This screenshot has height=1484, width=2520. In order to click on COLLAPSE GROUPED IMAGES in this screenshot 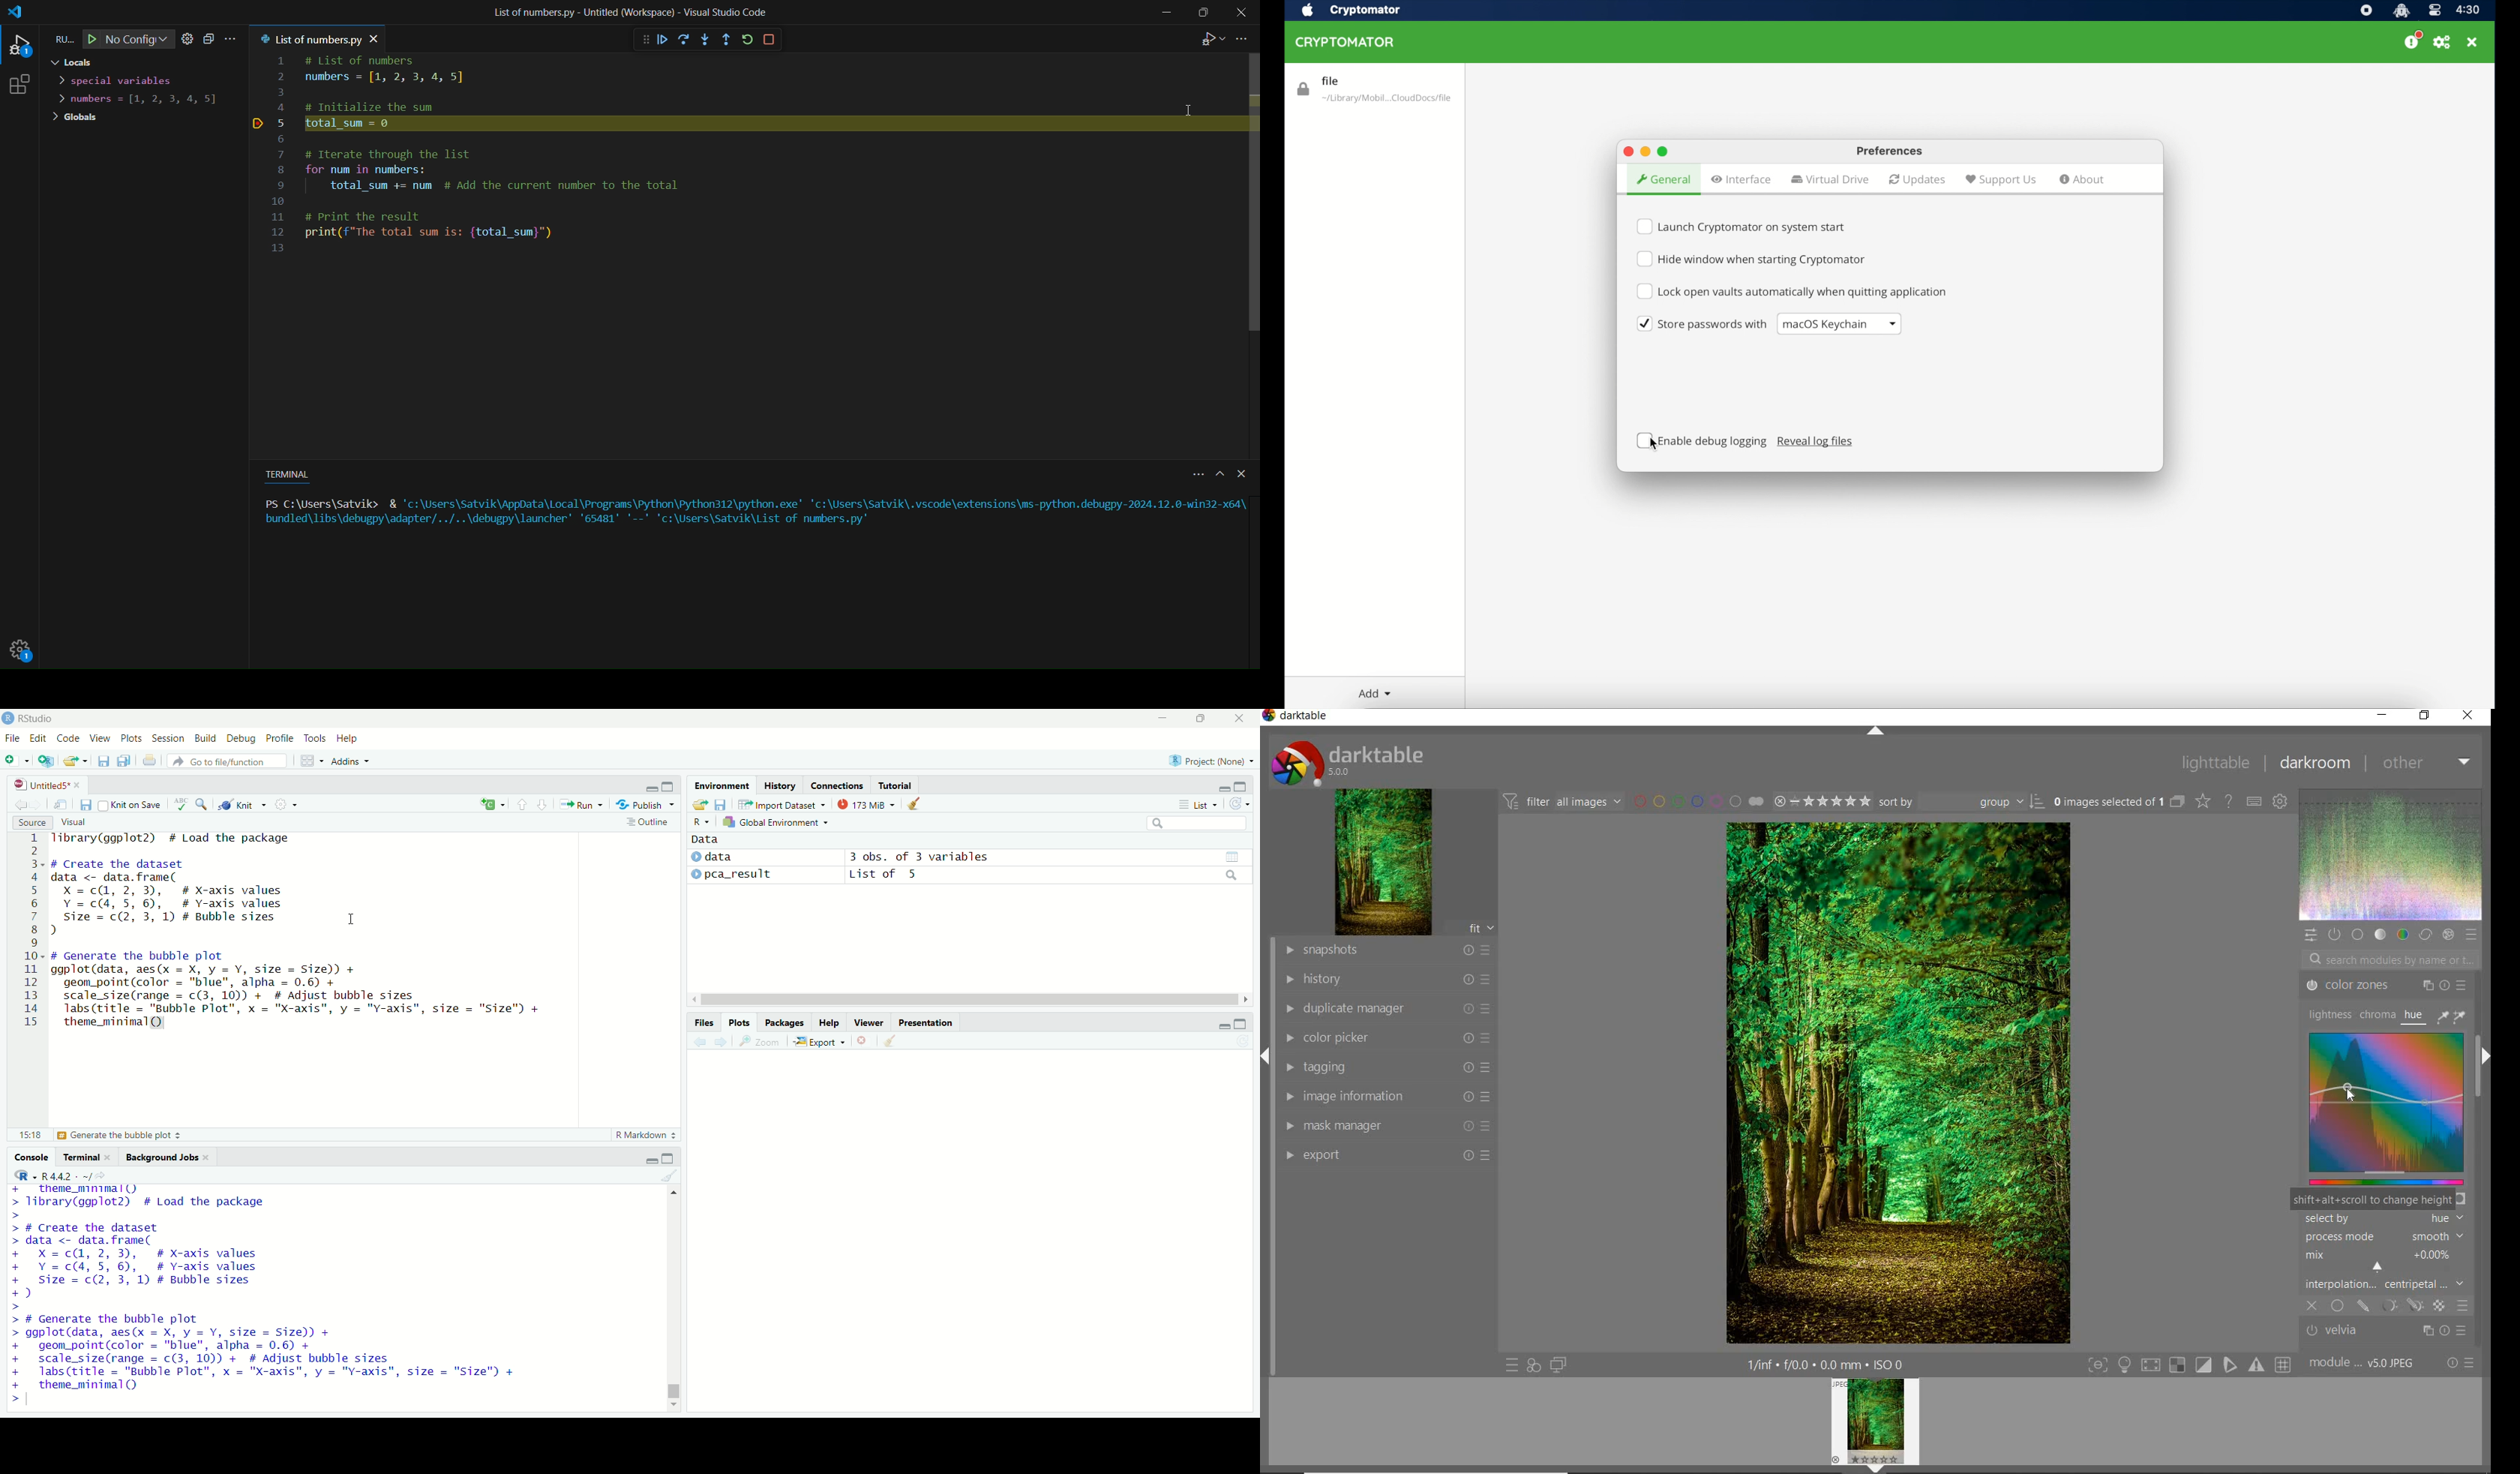, I will do `click(2178, 801)`.